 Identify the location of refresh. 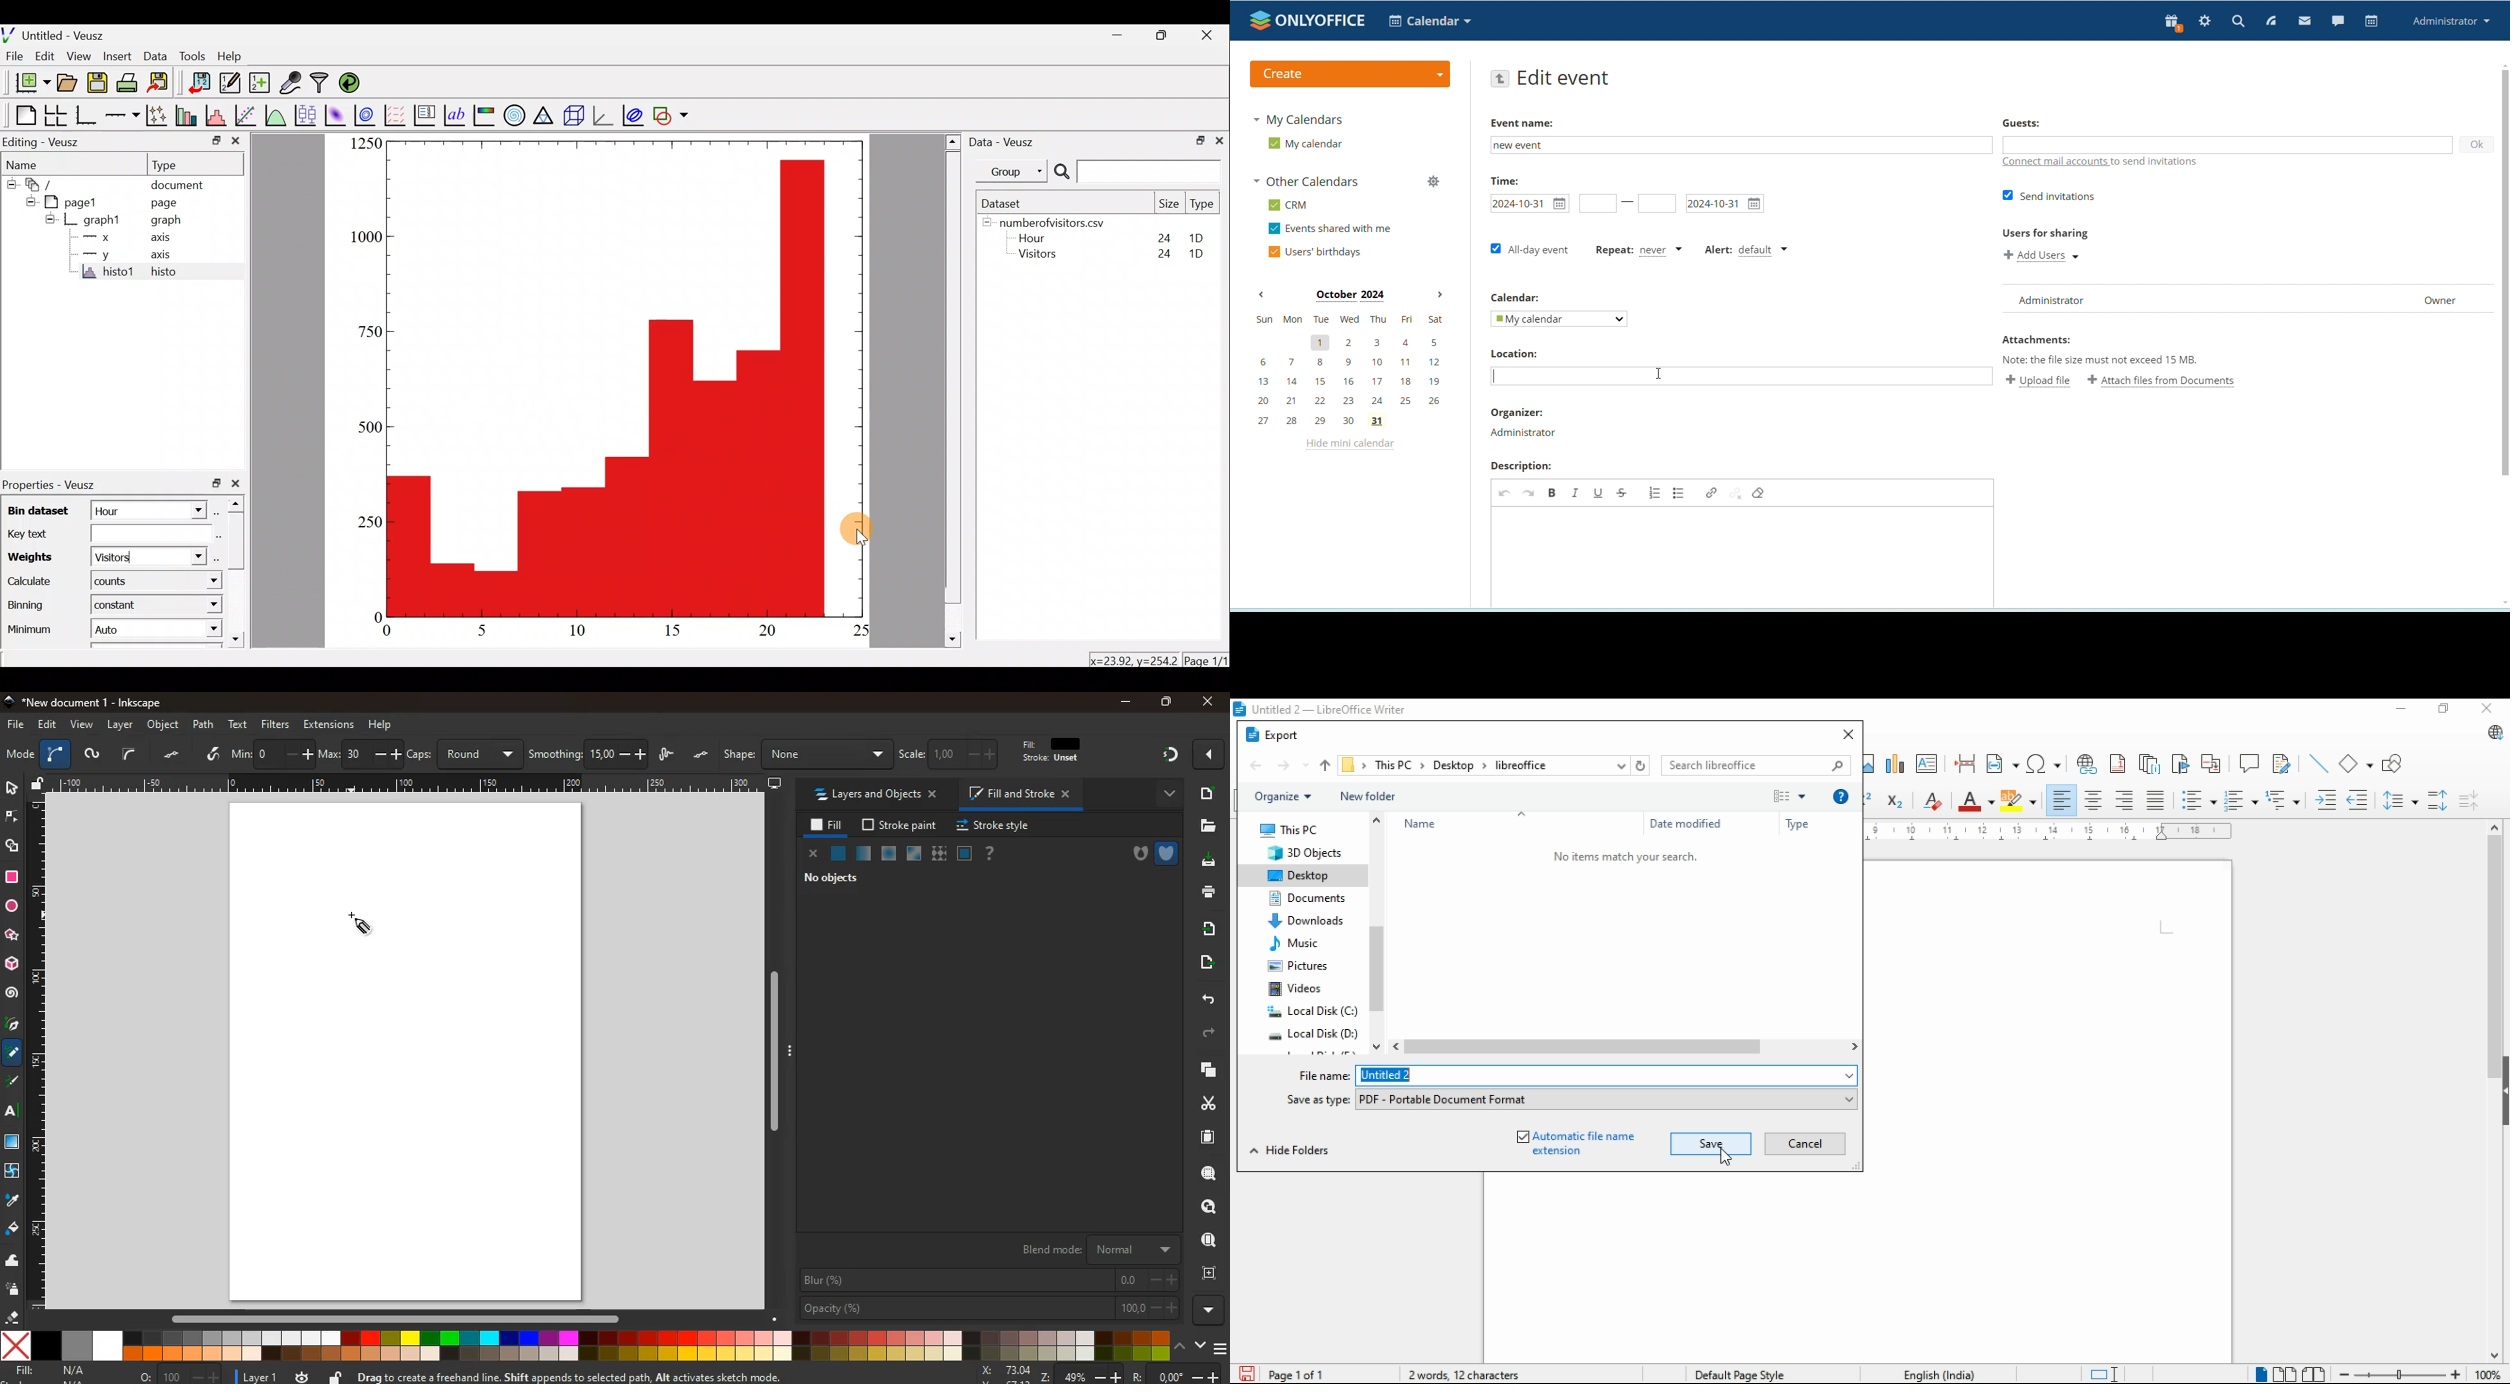
(1643, 766).